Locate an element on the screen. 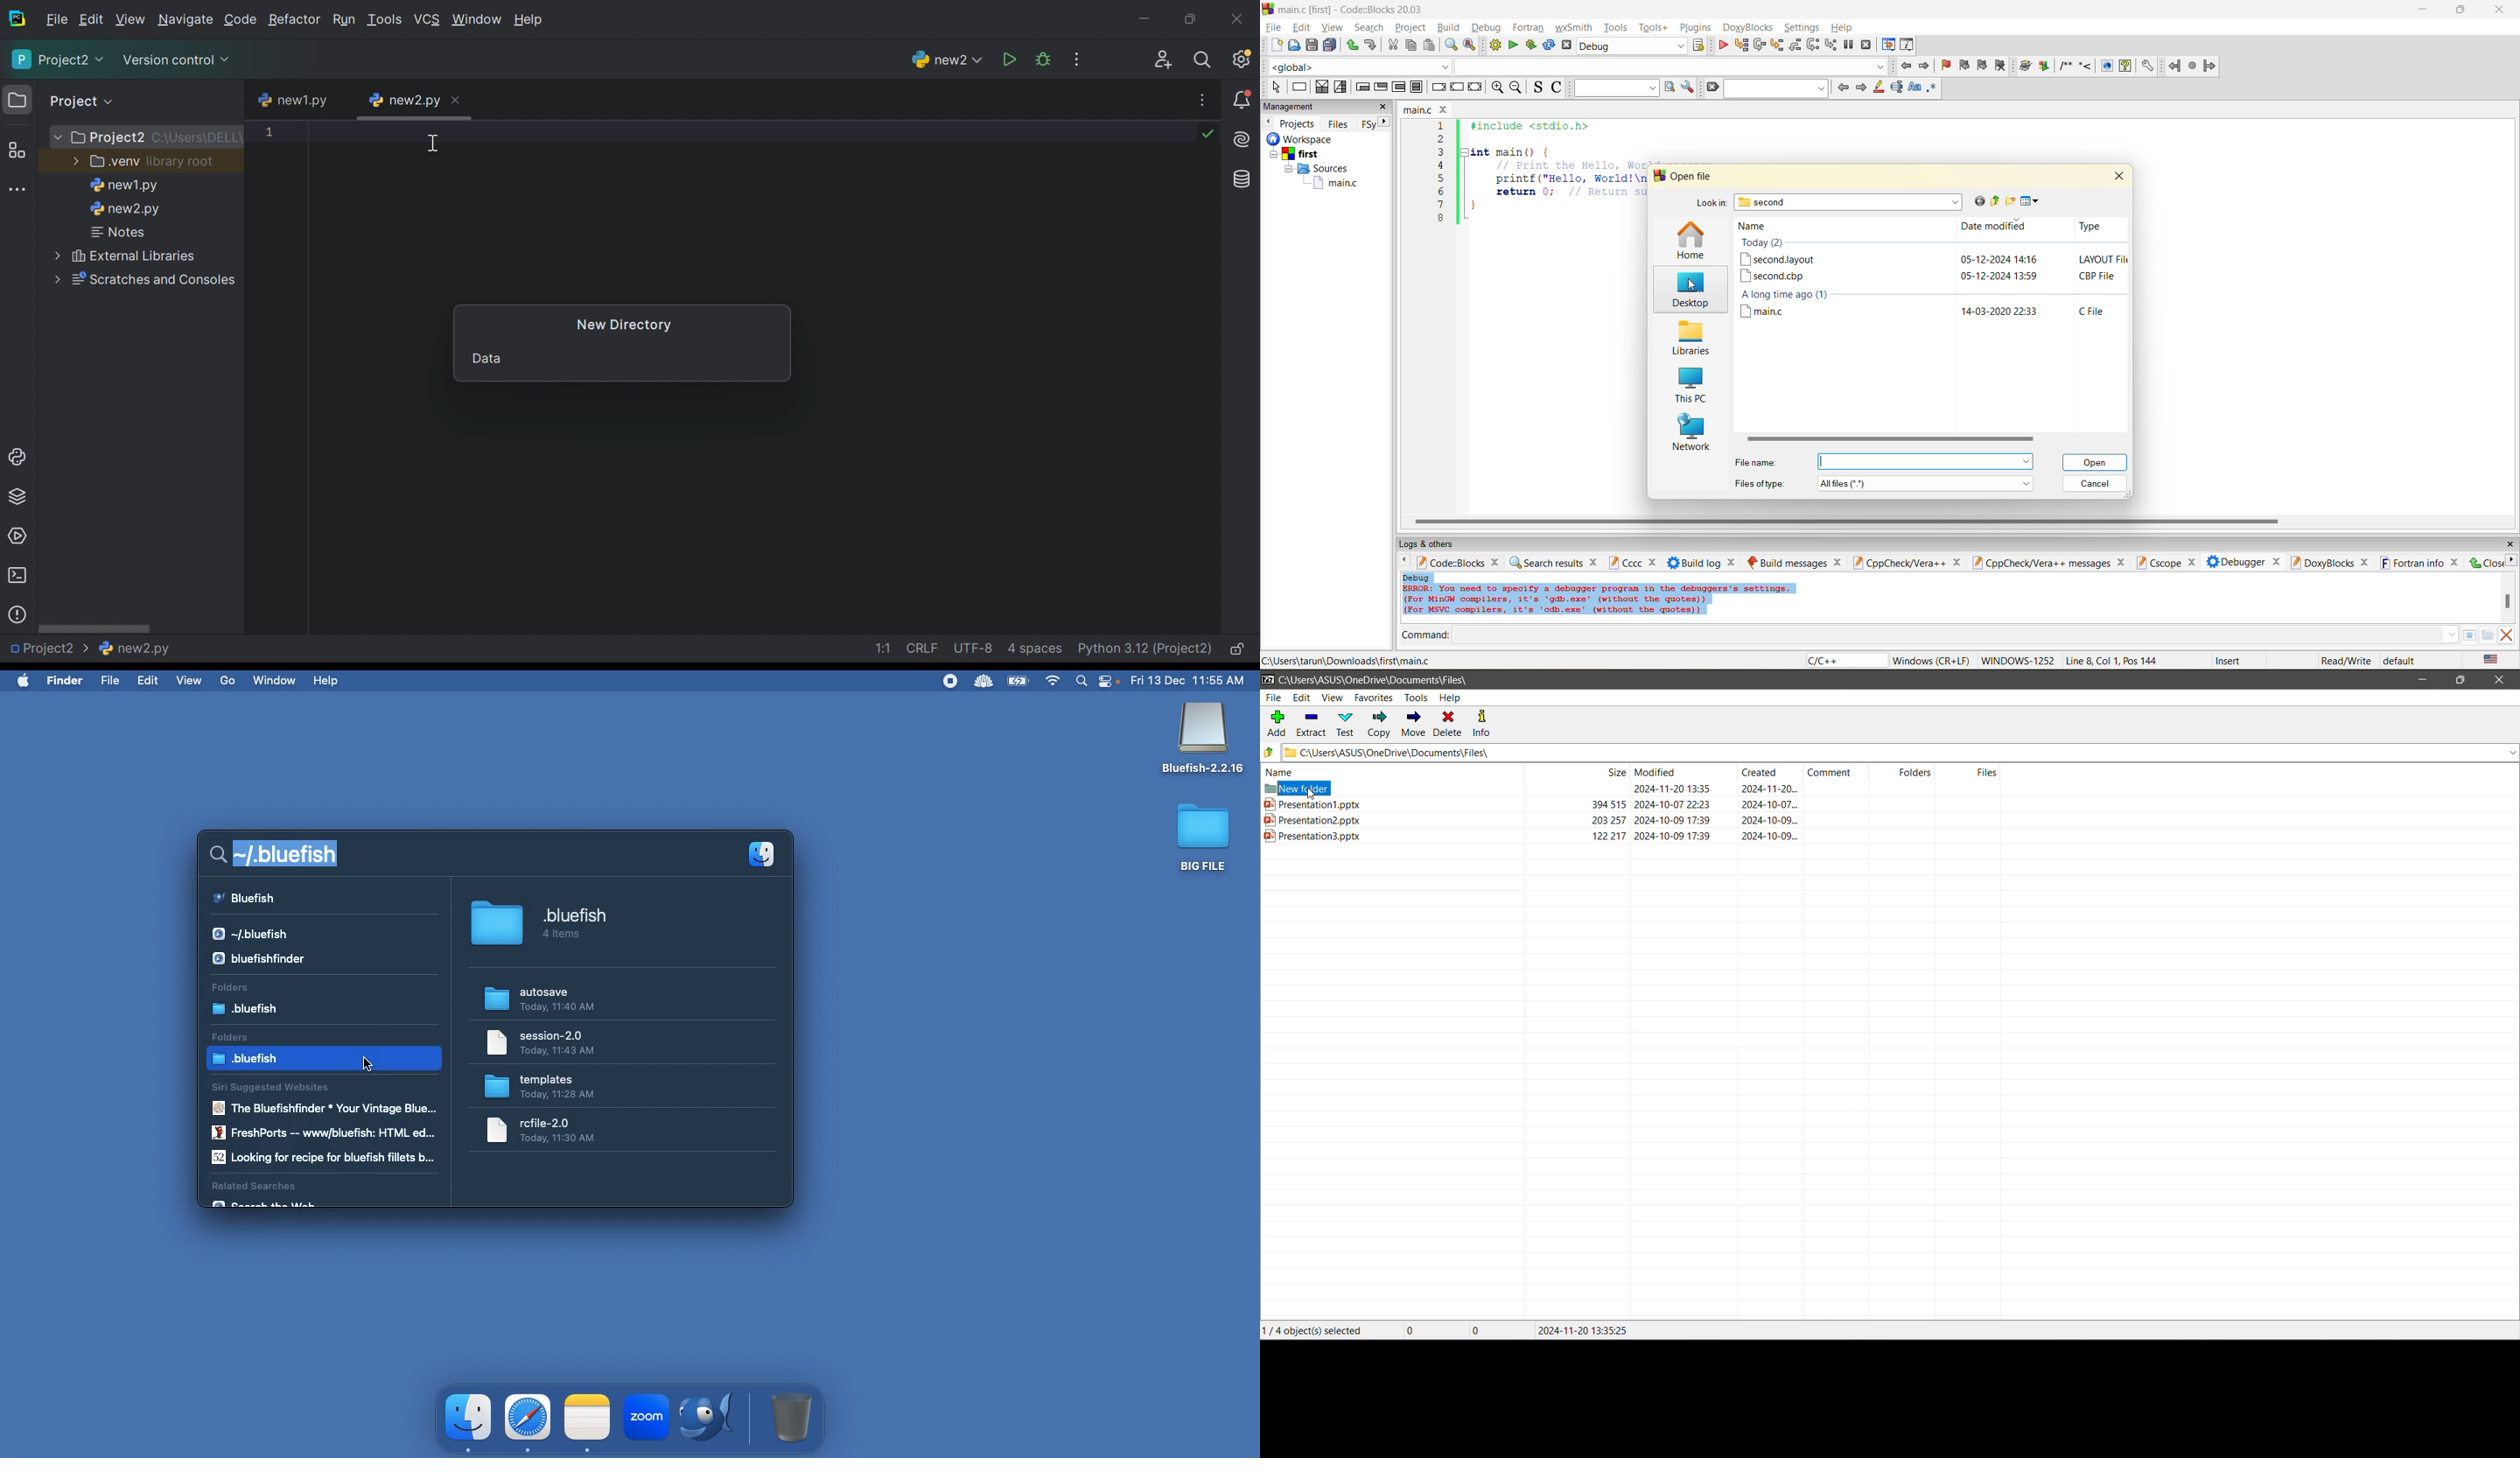 Image resolution: width=2520 pixels, height=1484 pixels. save all is located at coordinates (1330, 45).